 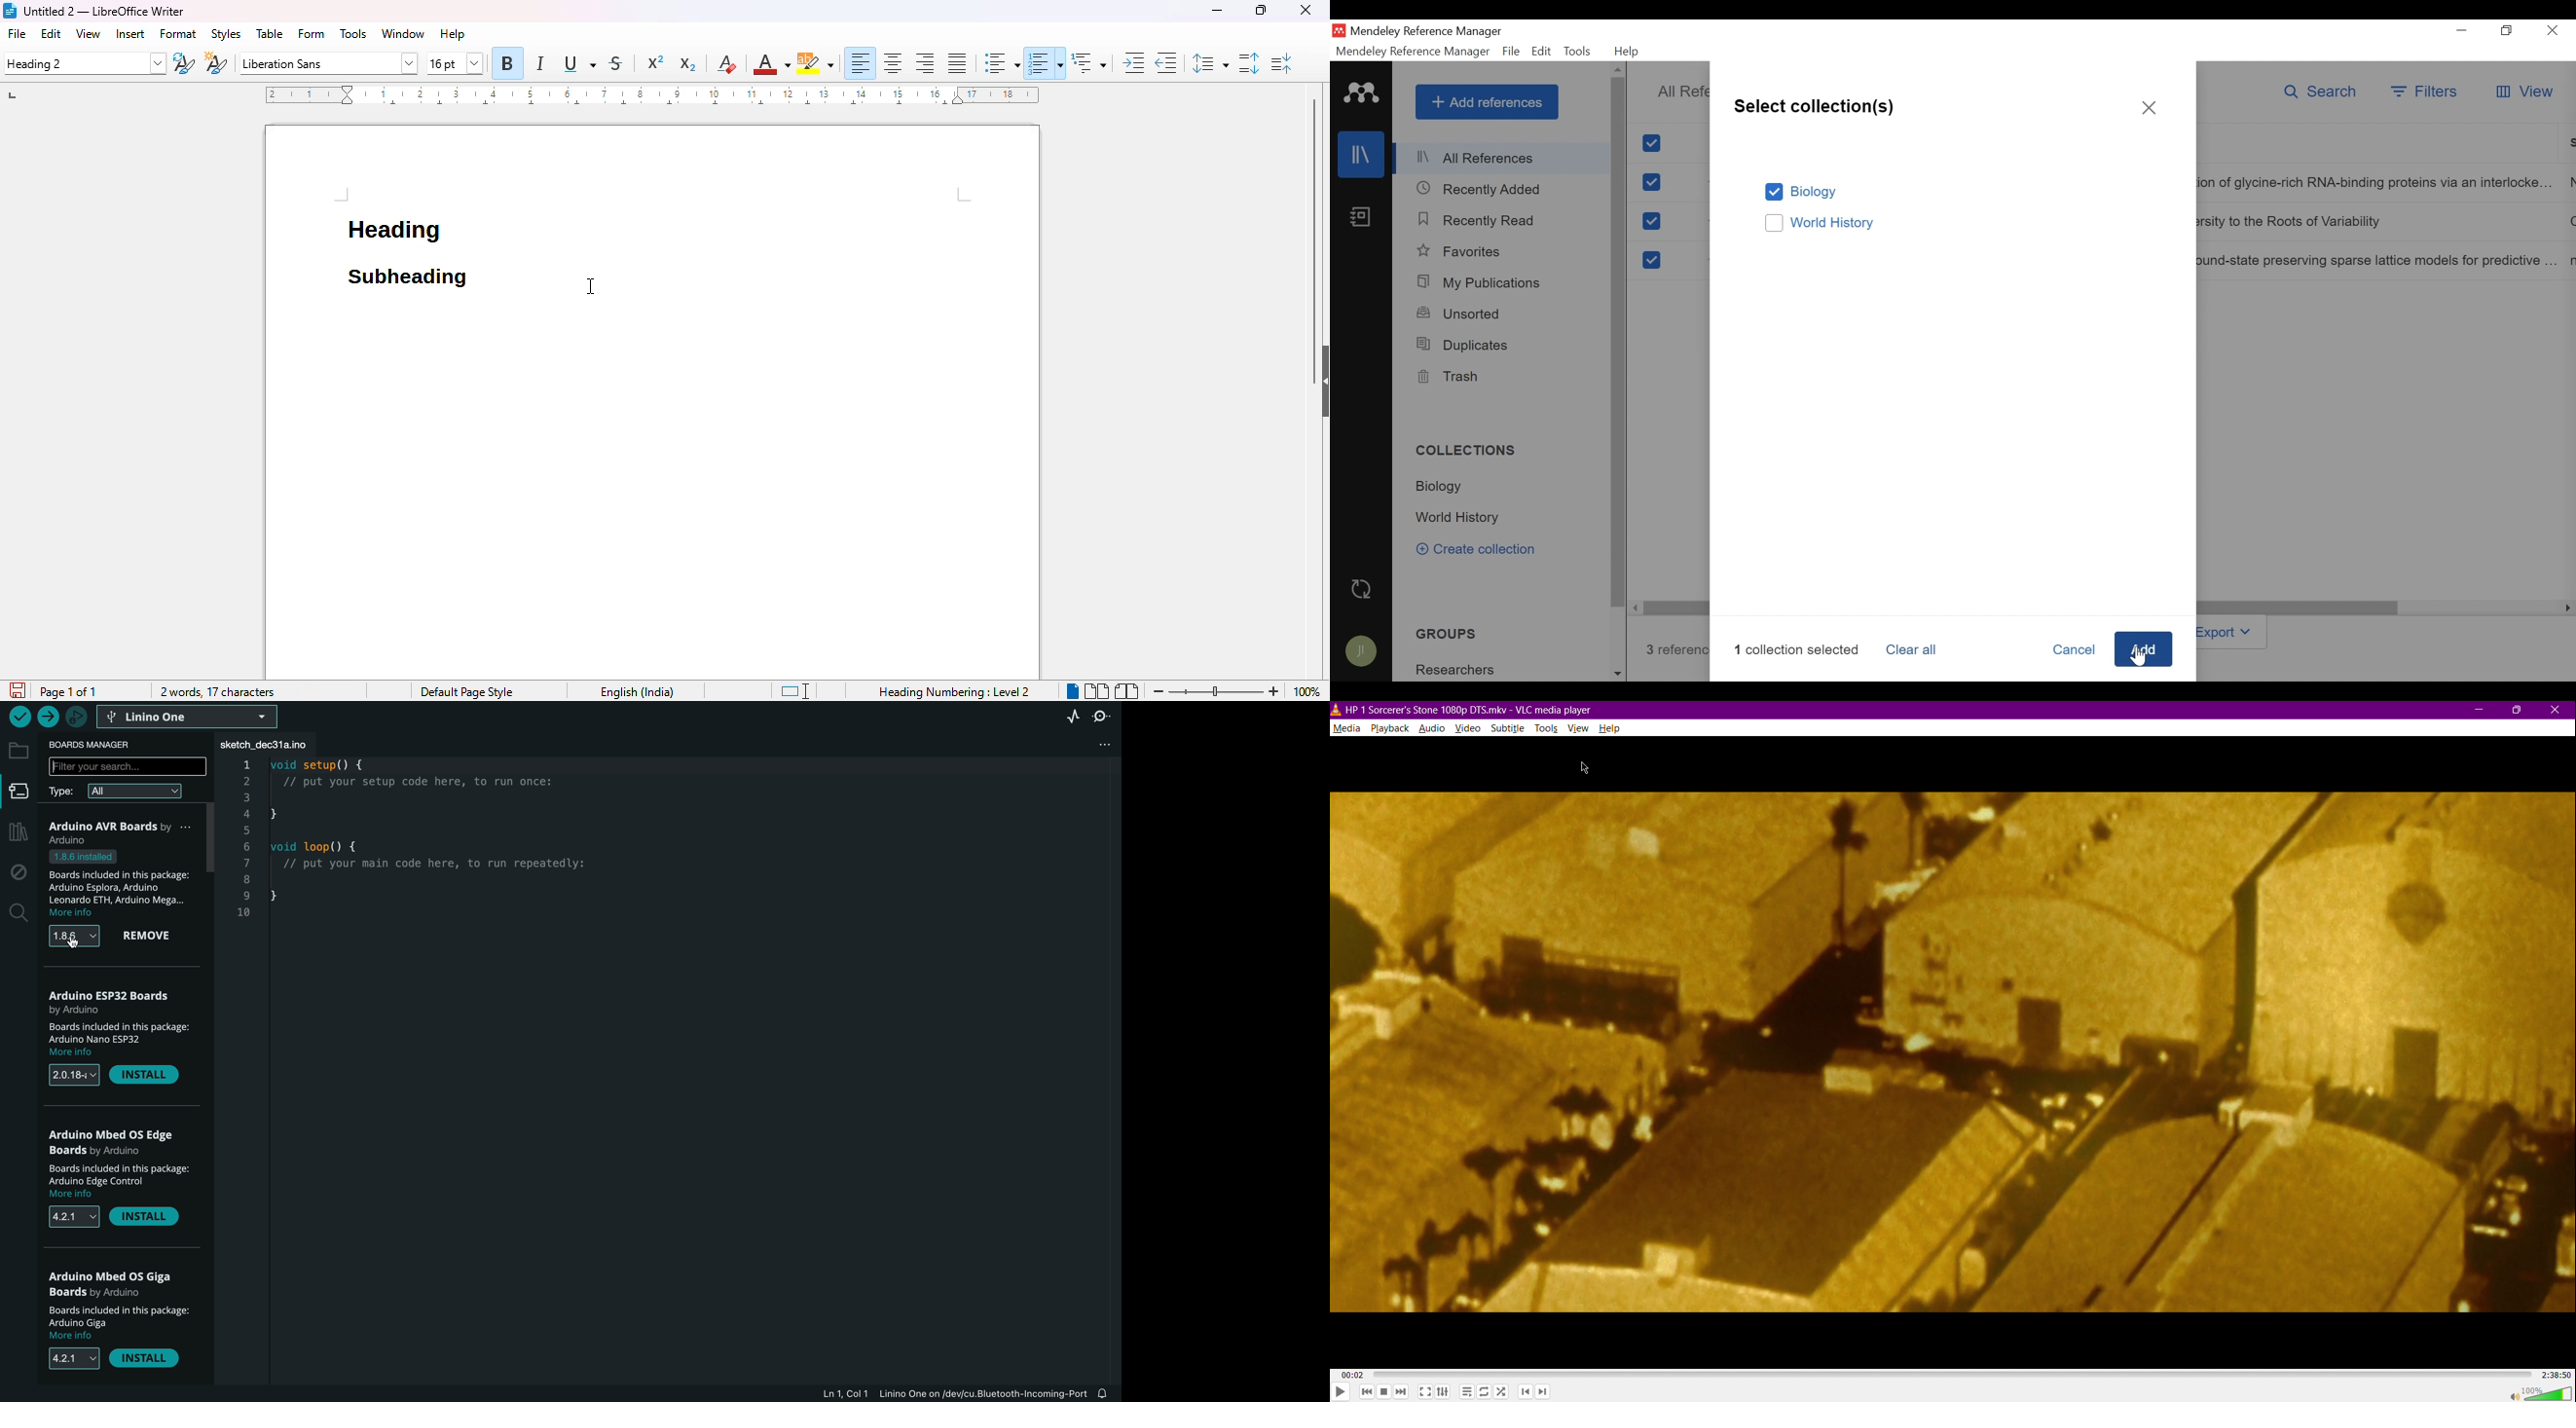 I want to click on title, so click(x=104, y=11).